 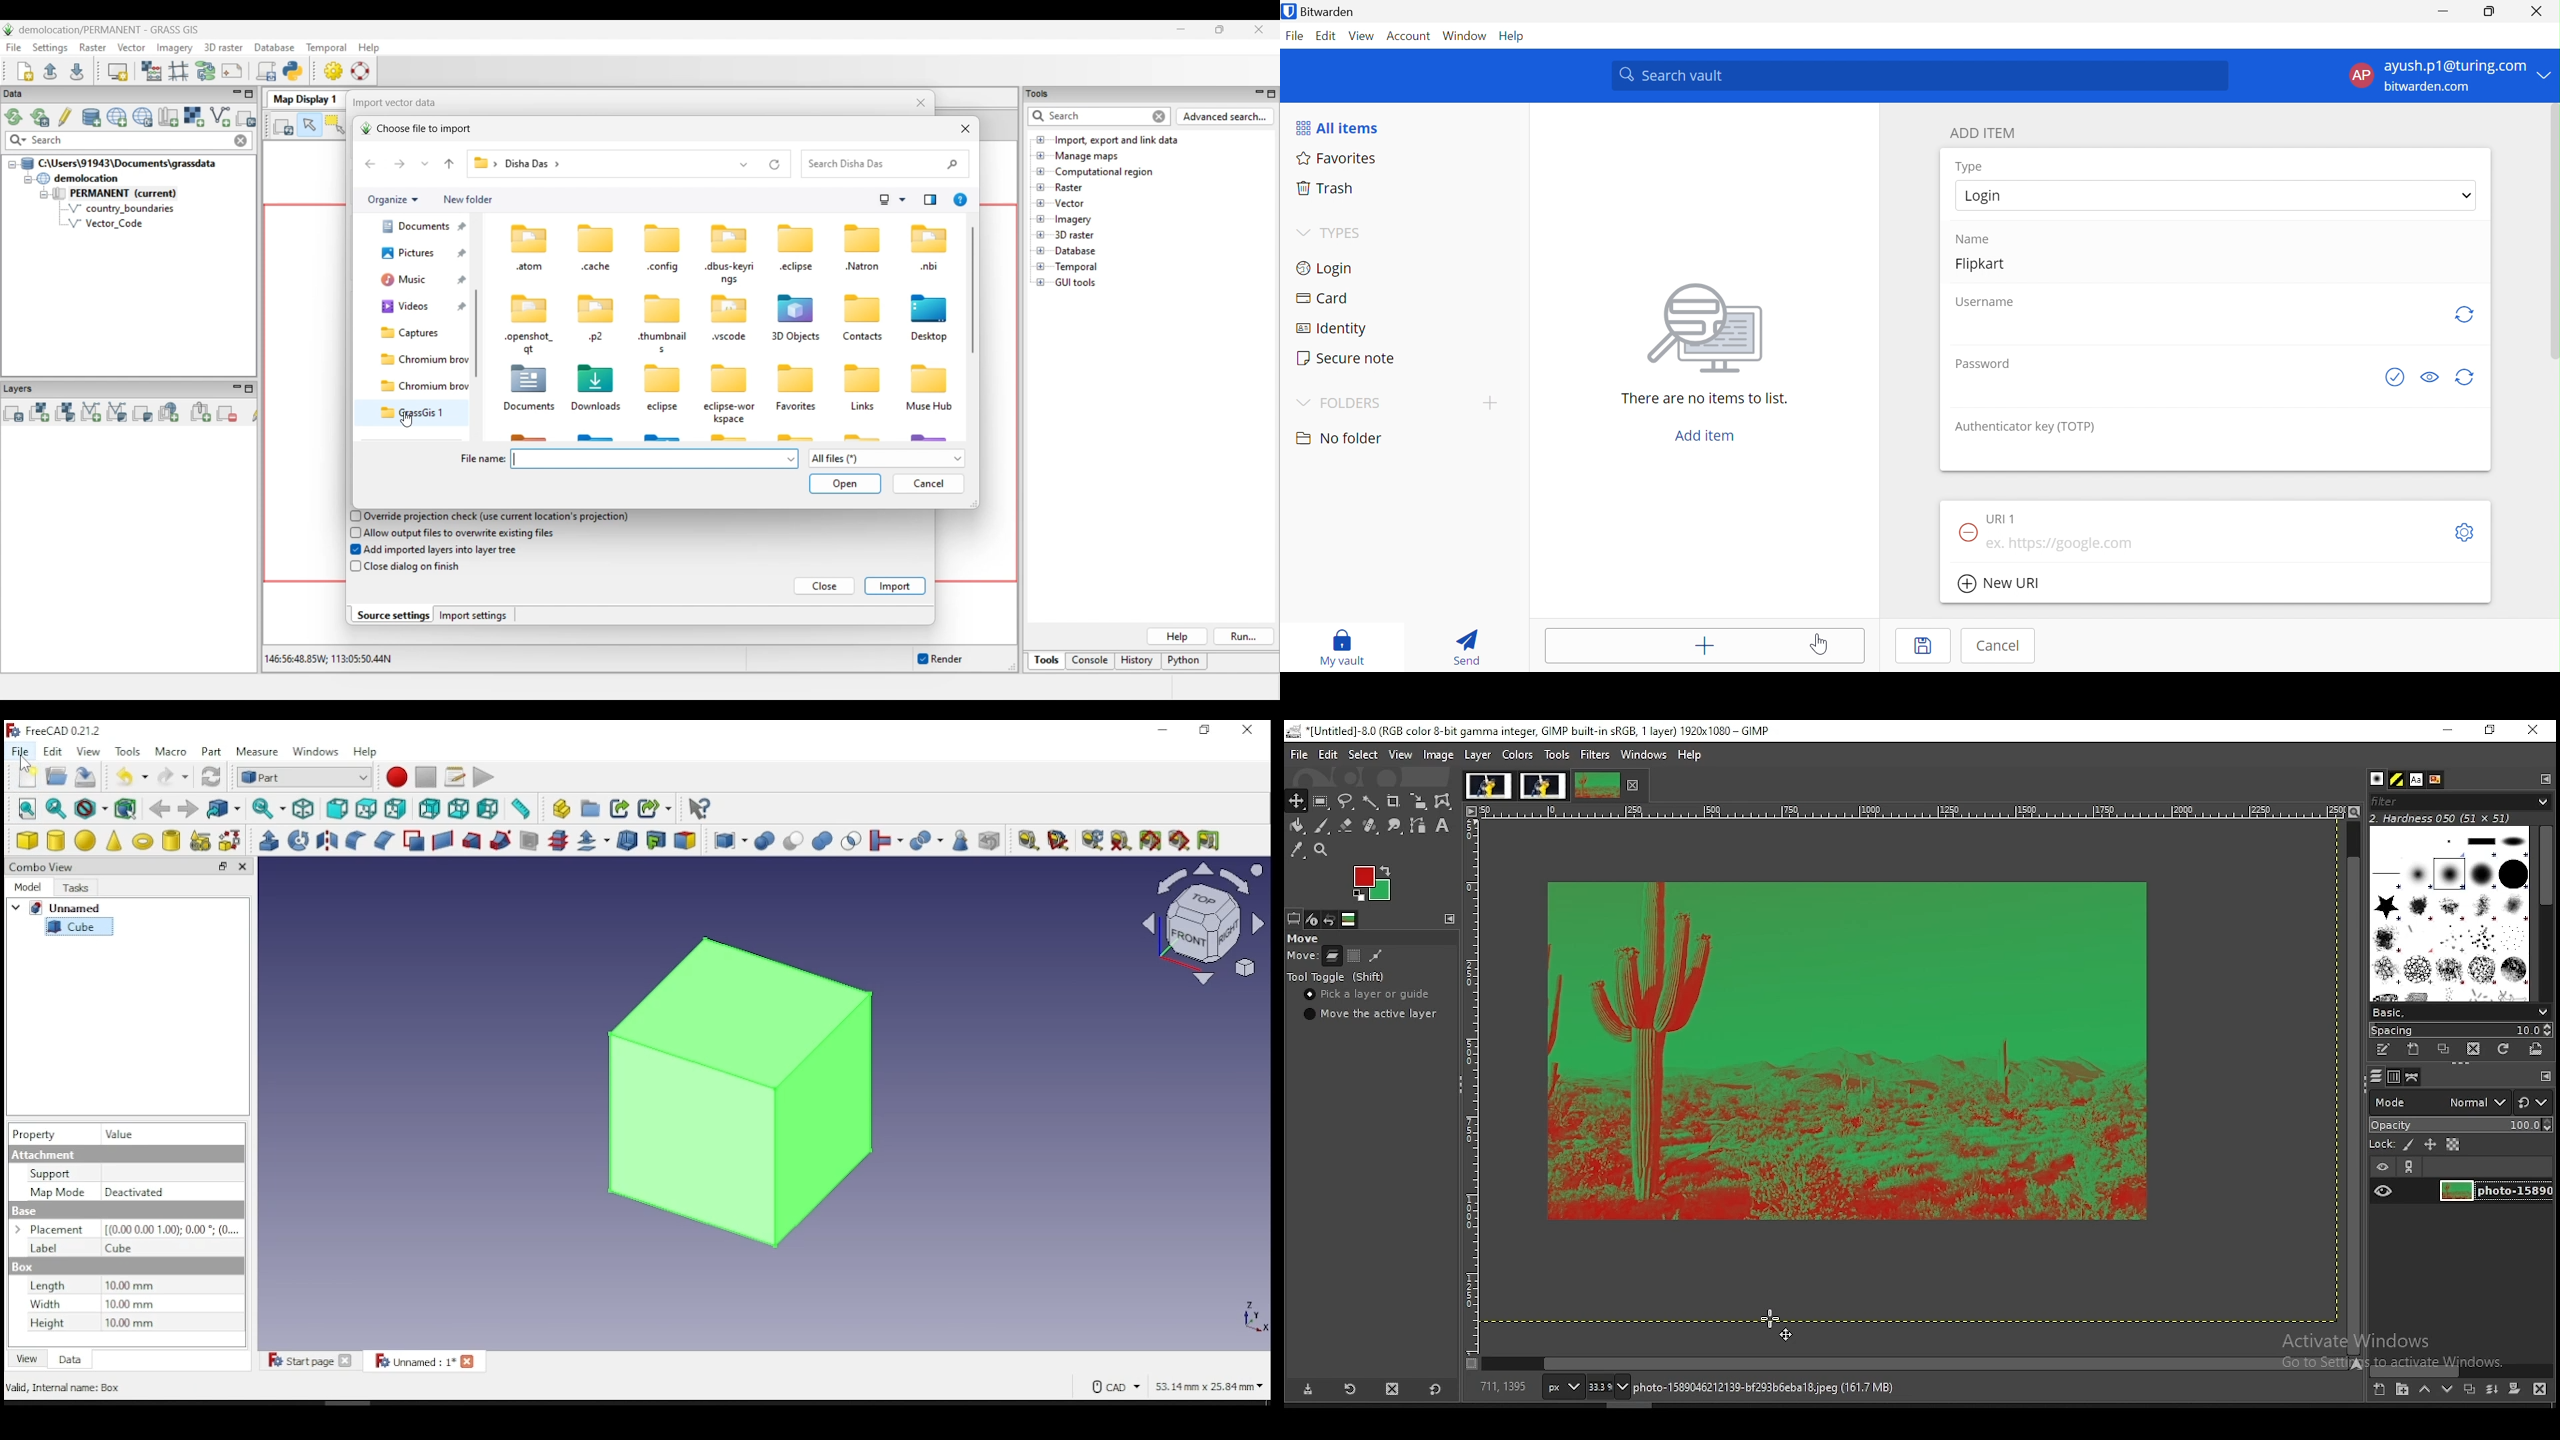 I want to click on Send, so click(x=1466, y=648).